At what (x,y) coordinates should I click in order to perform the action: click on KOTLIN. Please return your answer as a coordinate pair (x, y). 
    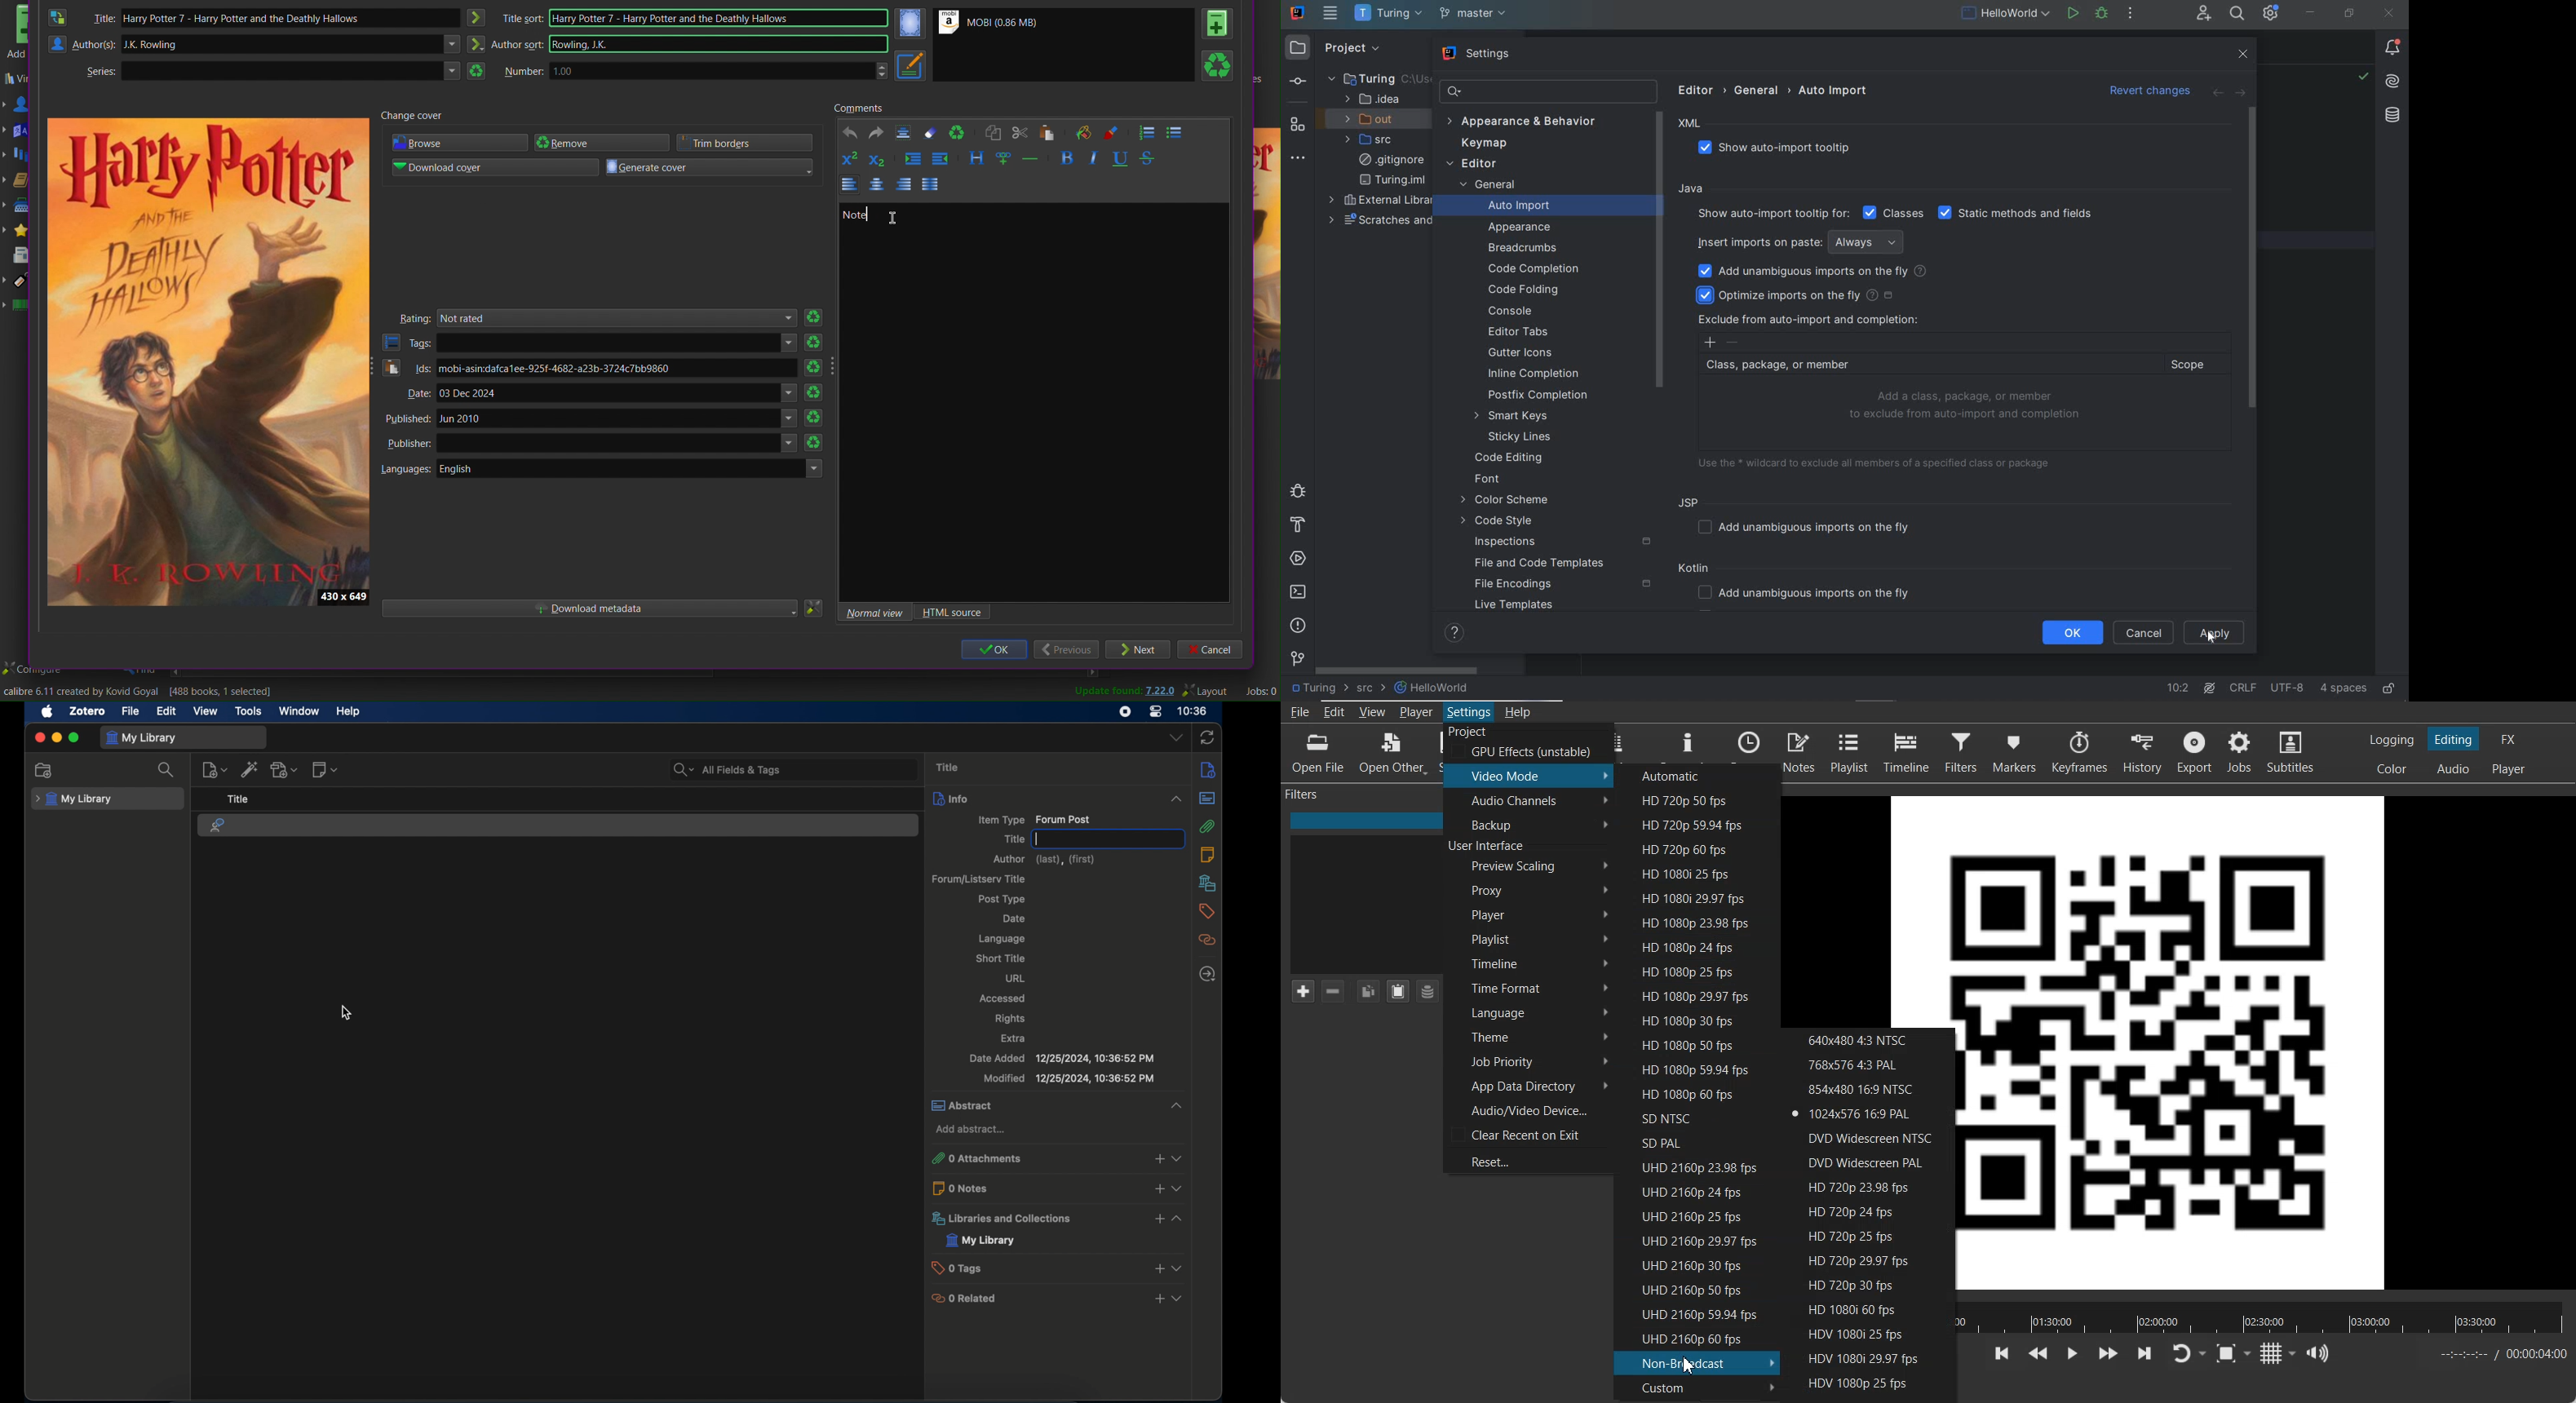
    Looking at the image, I should click on (1697, 570).